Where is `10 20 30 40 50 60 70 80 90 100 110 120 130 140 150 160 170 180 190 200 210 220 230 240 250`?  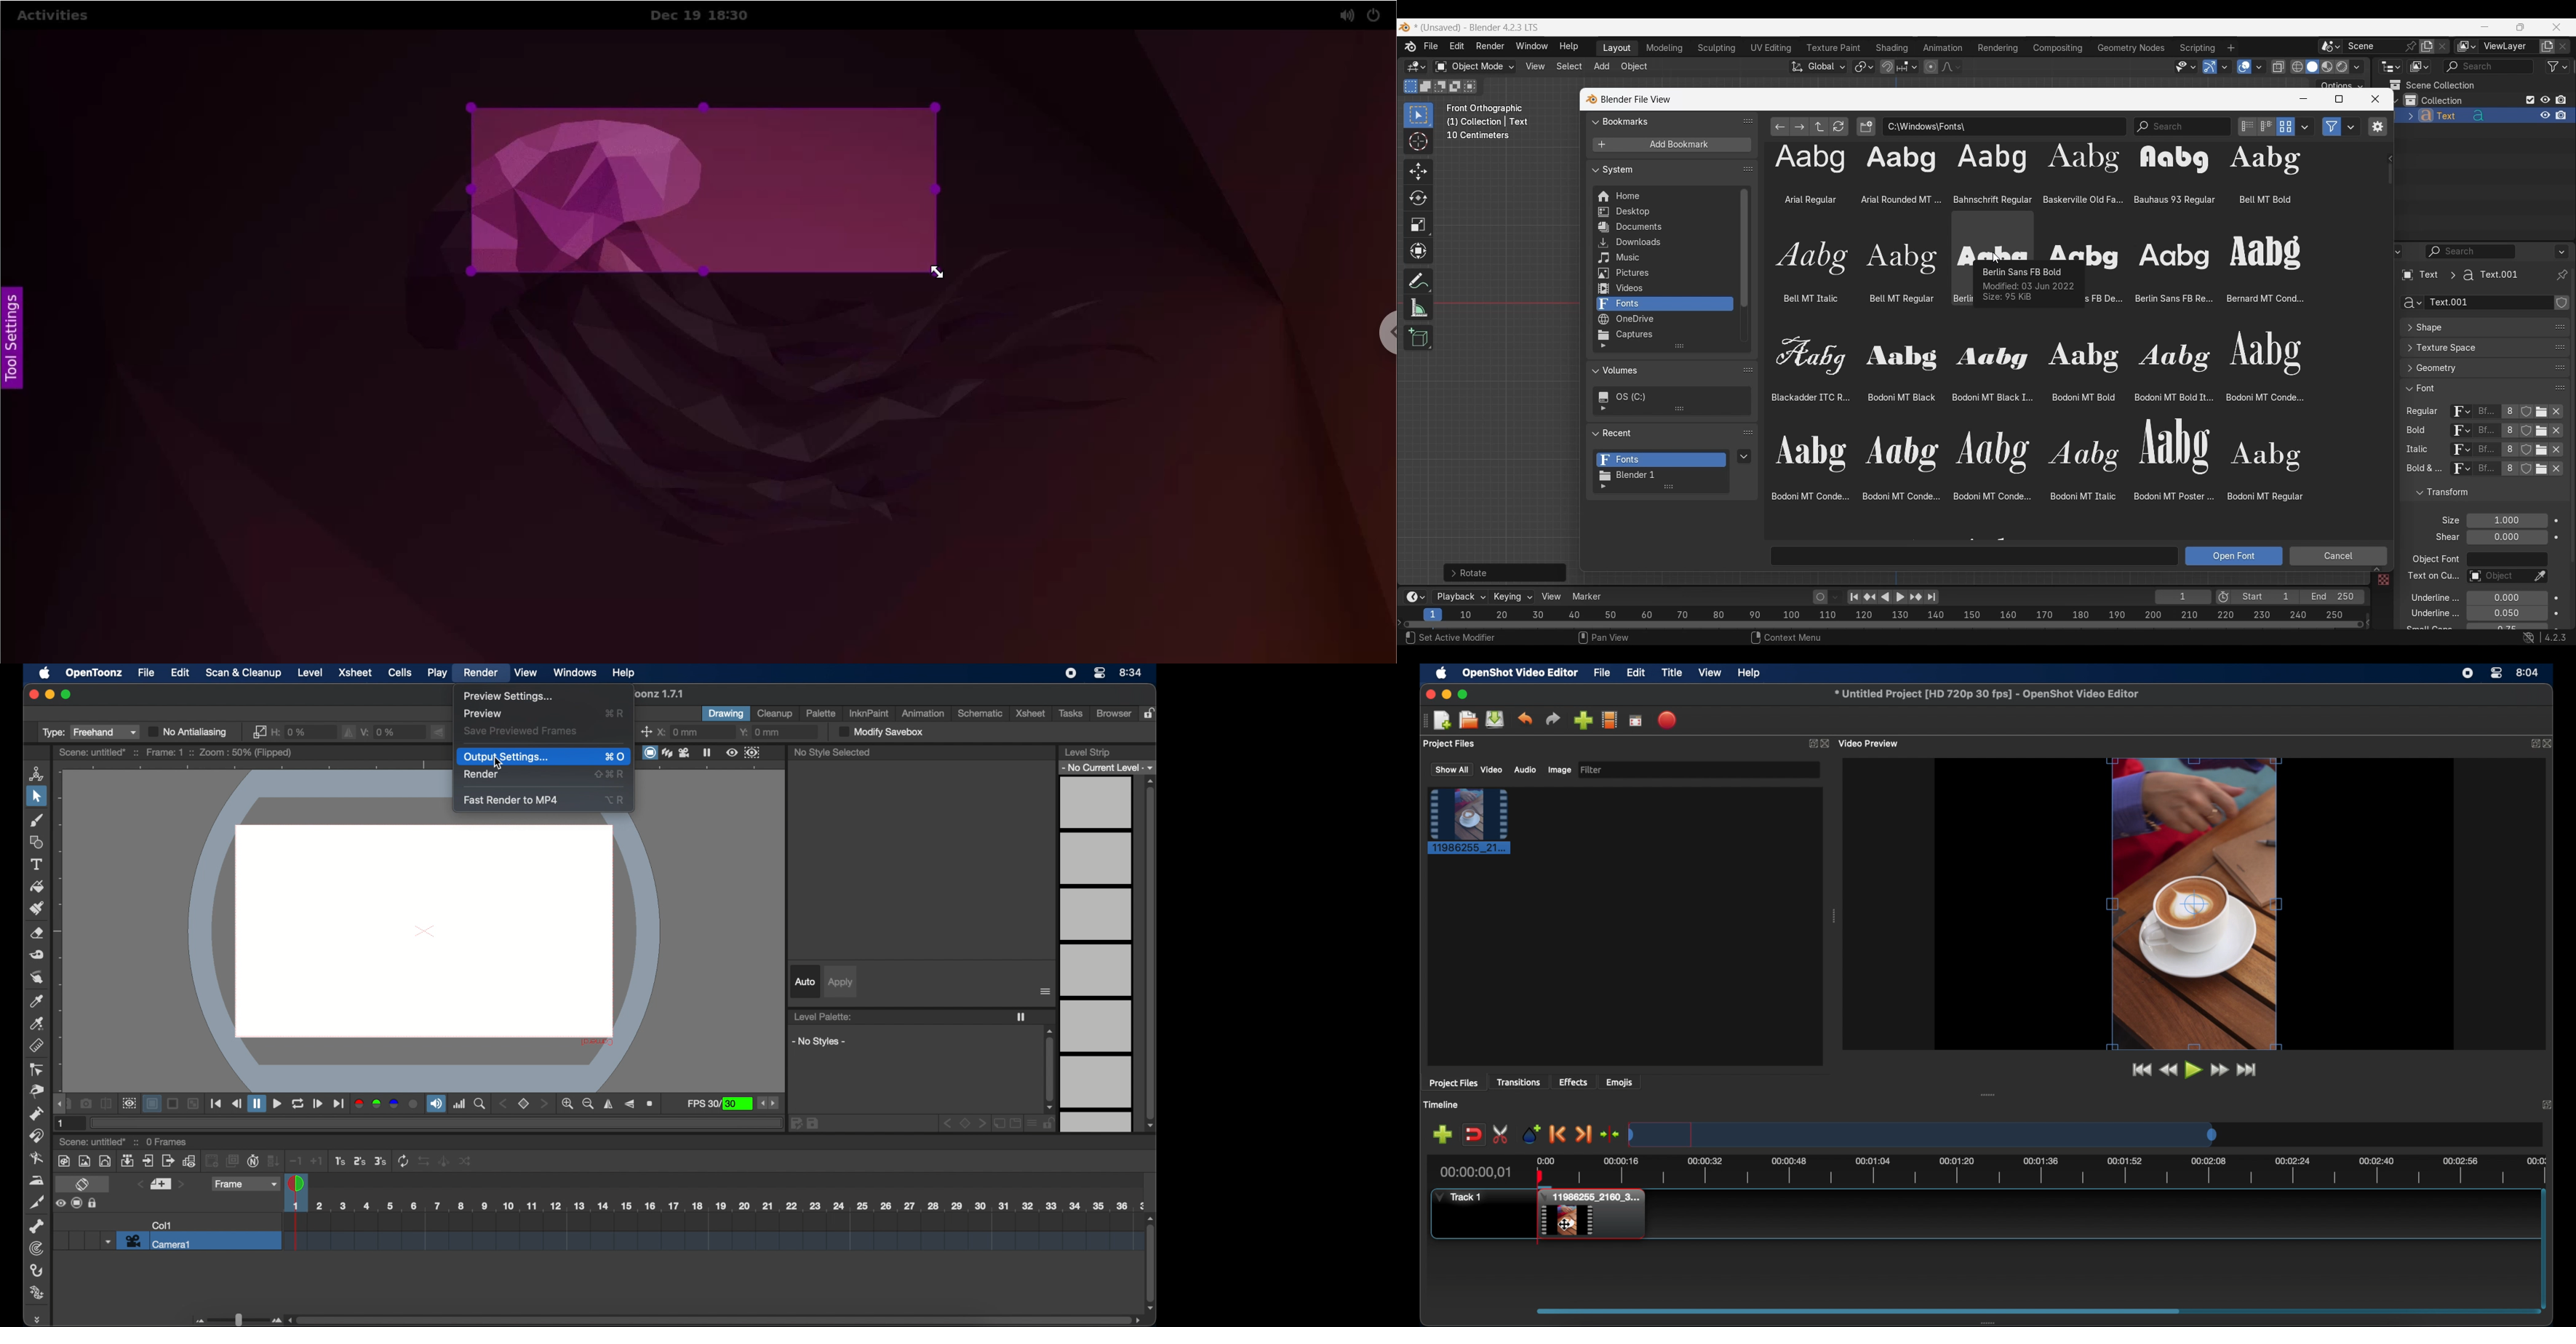 10 20 30 40 50 60 70 80 90 100 110 120 130 140 150 160 170 180 190 200 210 220 230 240 250 is located at coordinates (1905, 613).